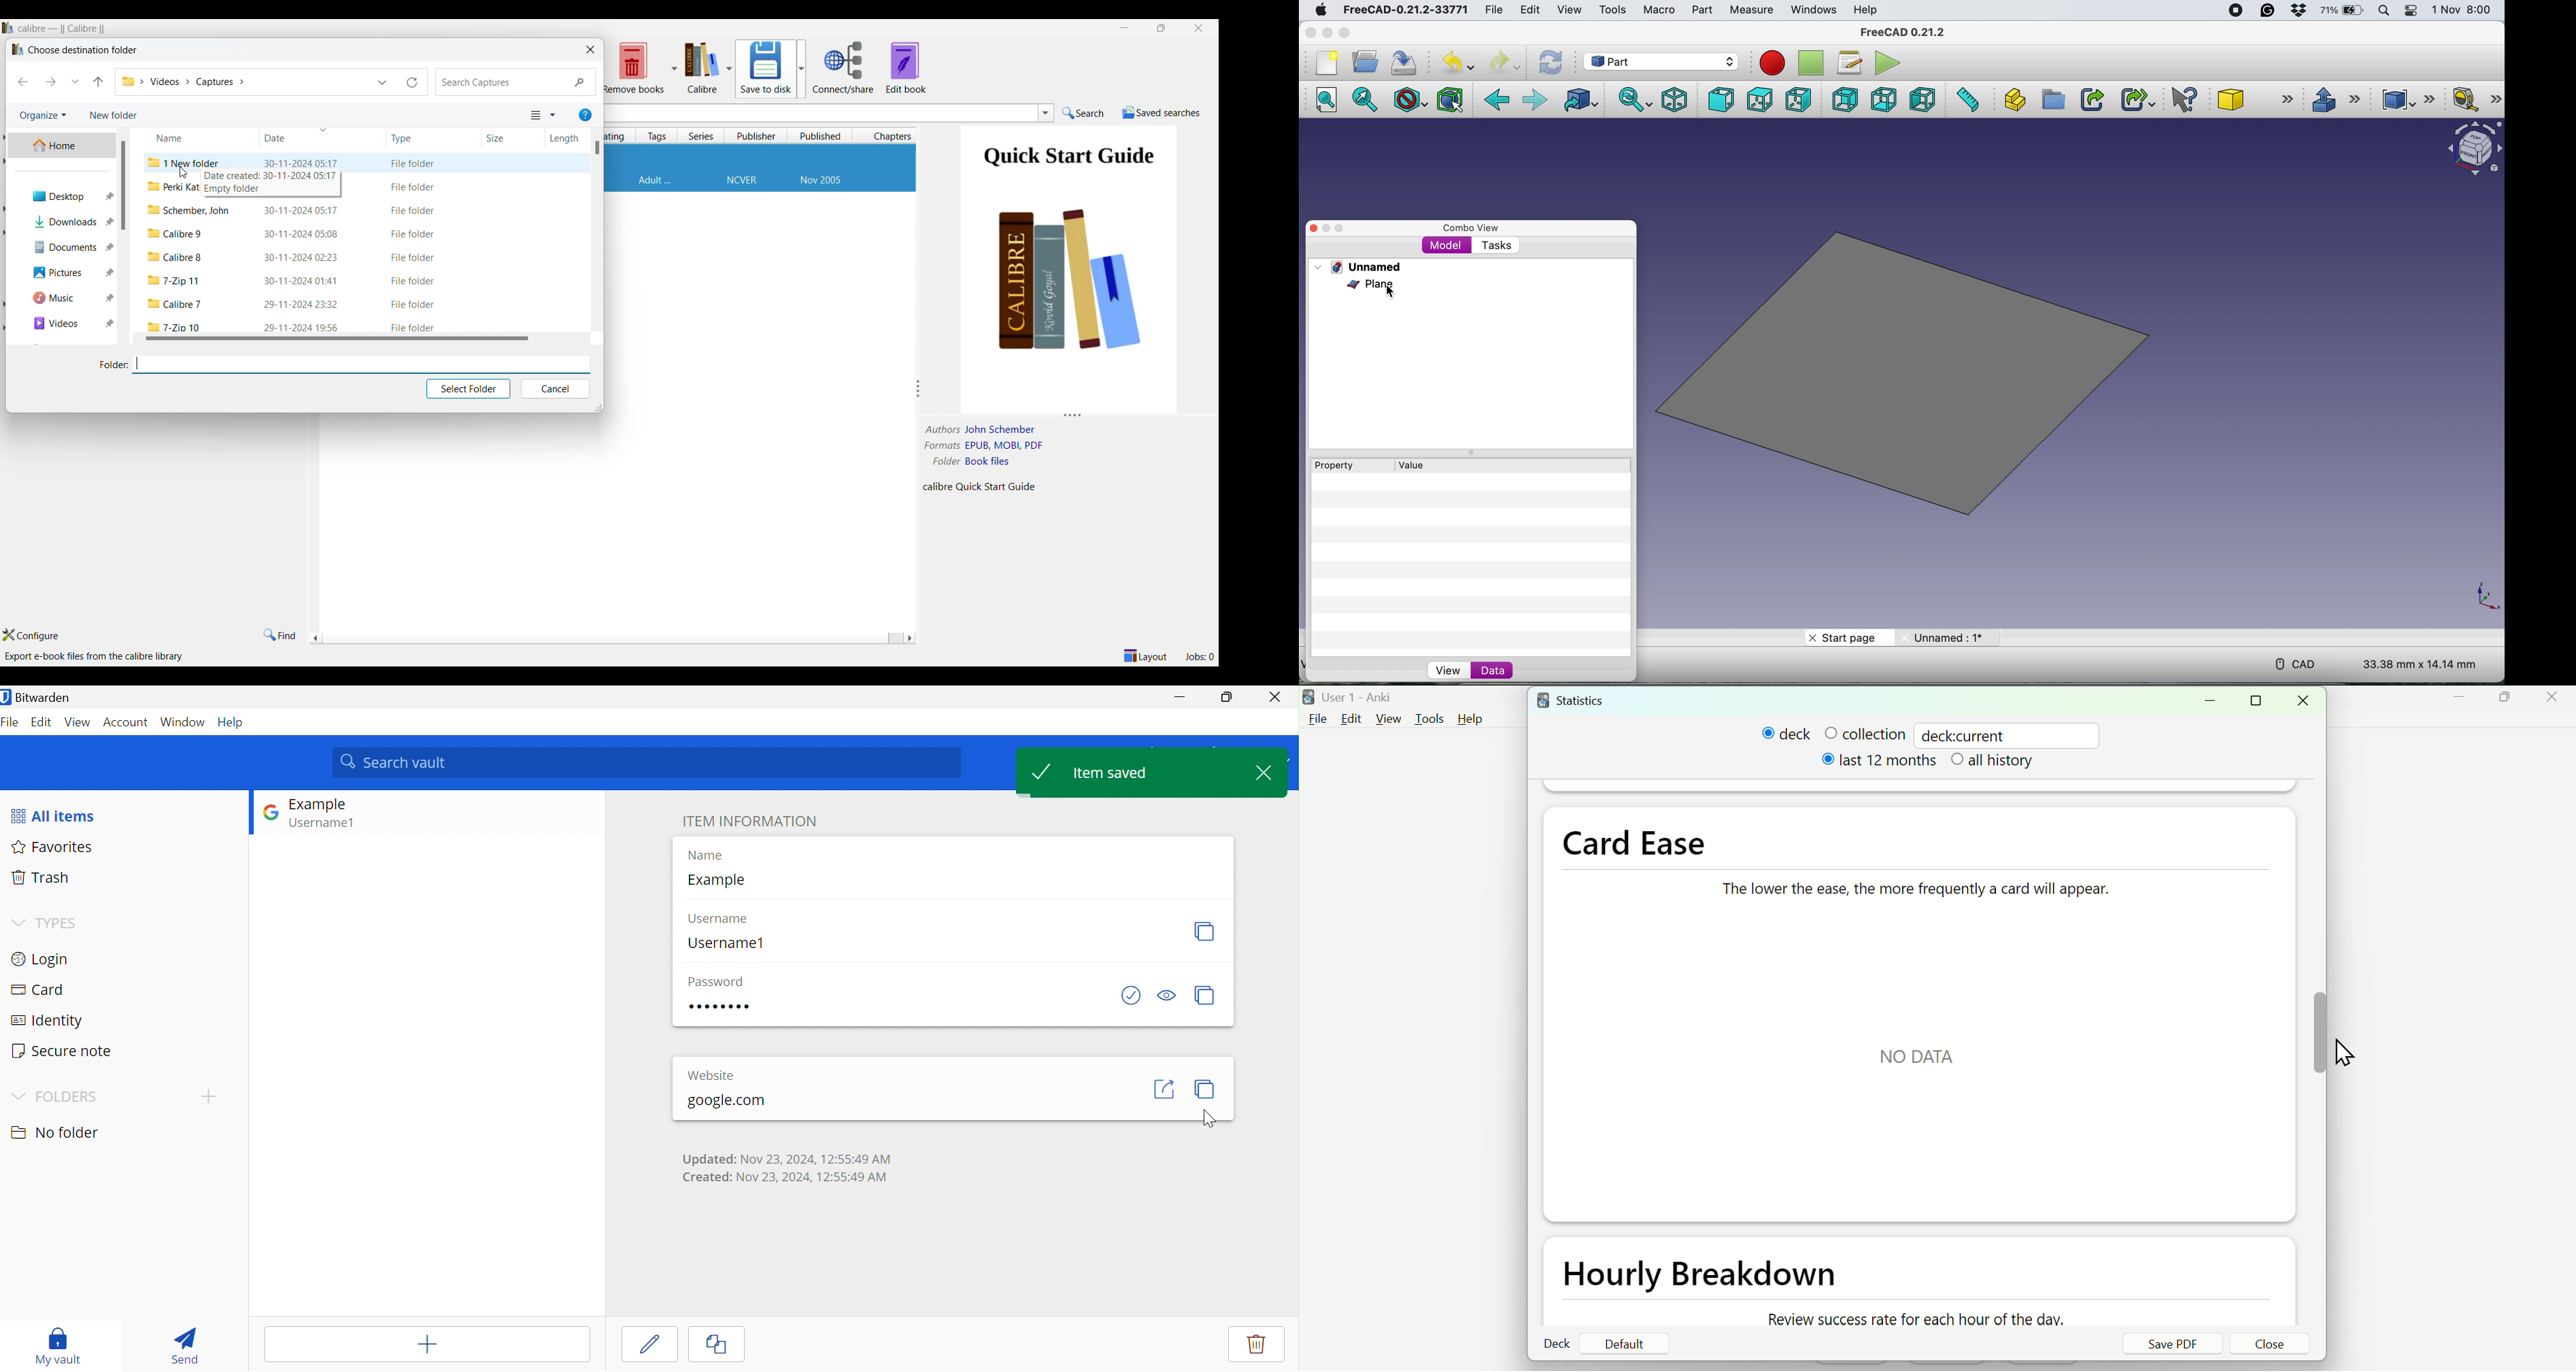  I want to click on Search, so click(517, 83).